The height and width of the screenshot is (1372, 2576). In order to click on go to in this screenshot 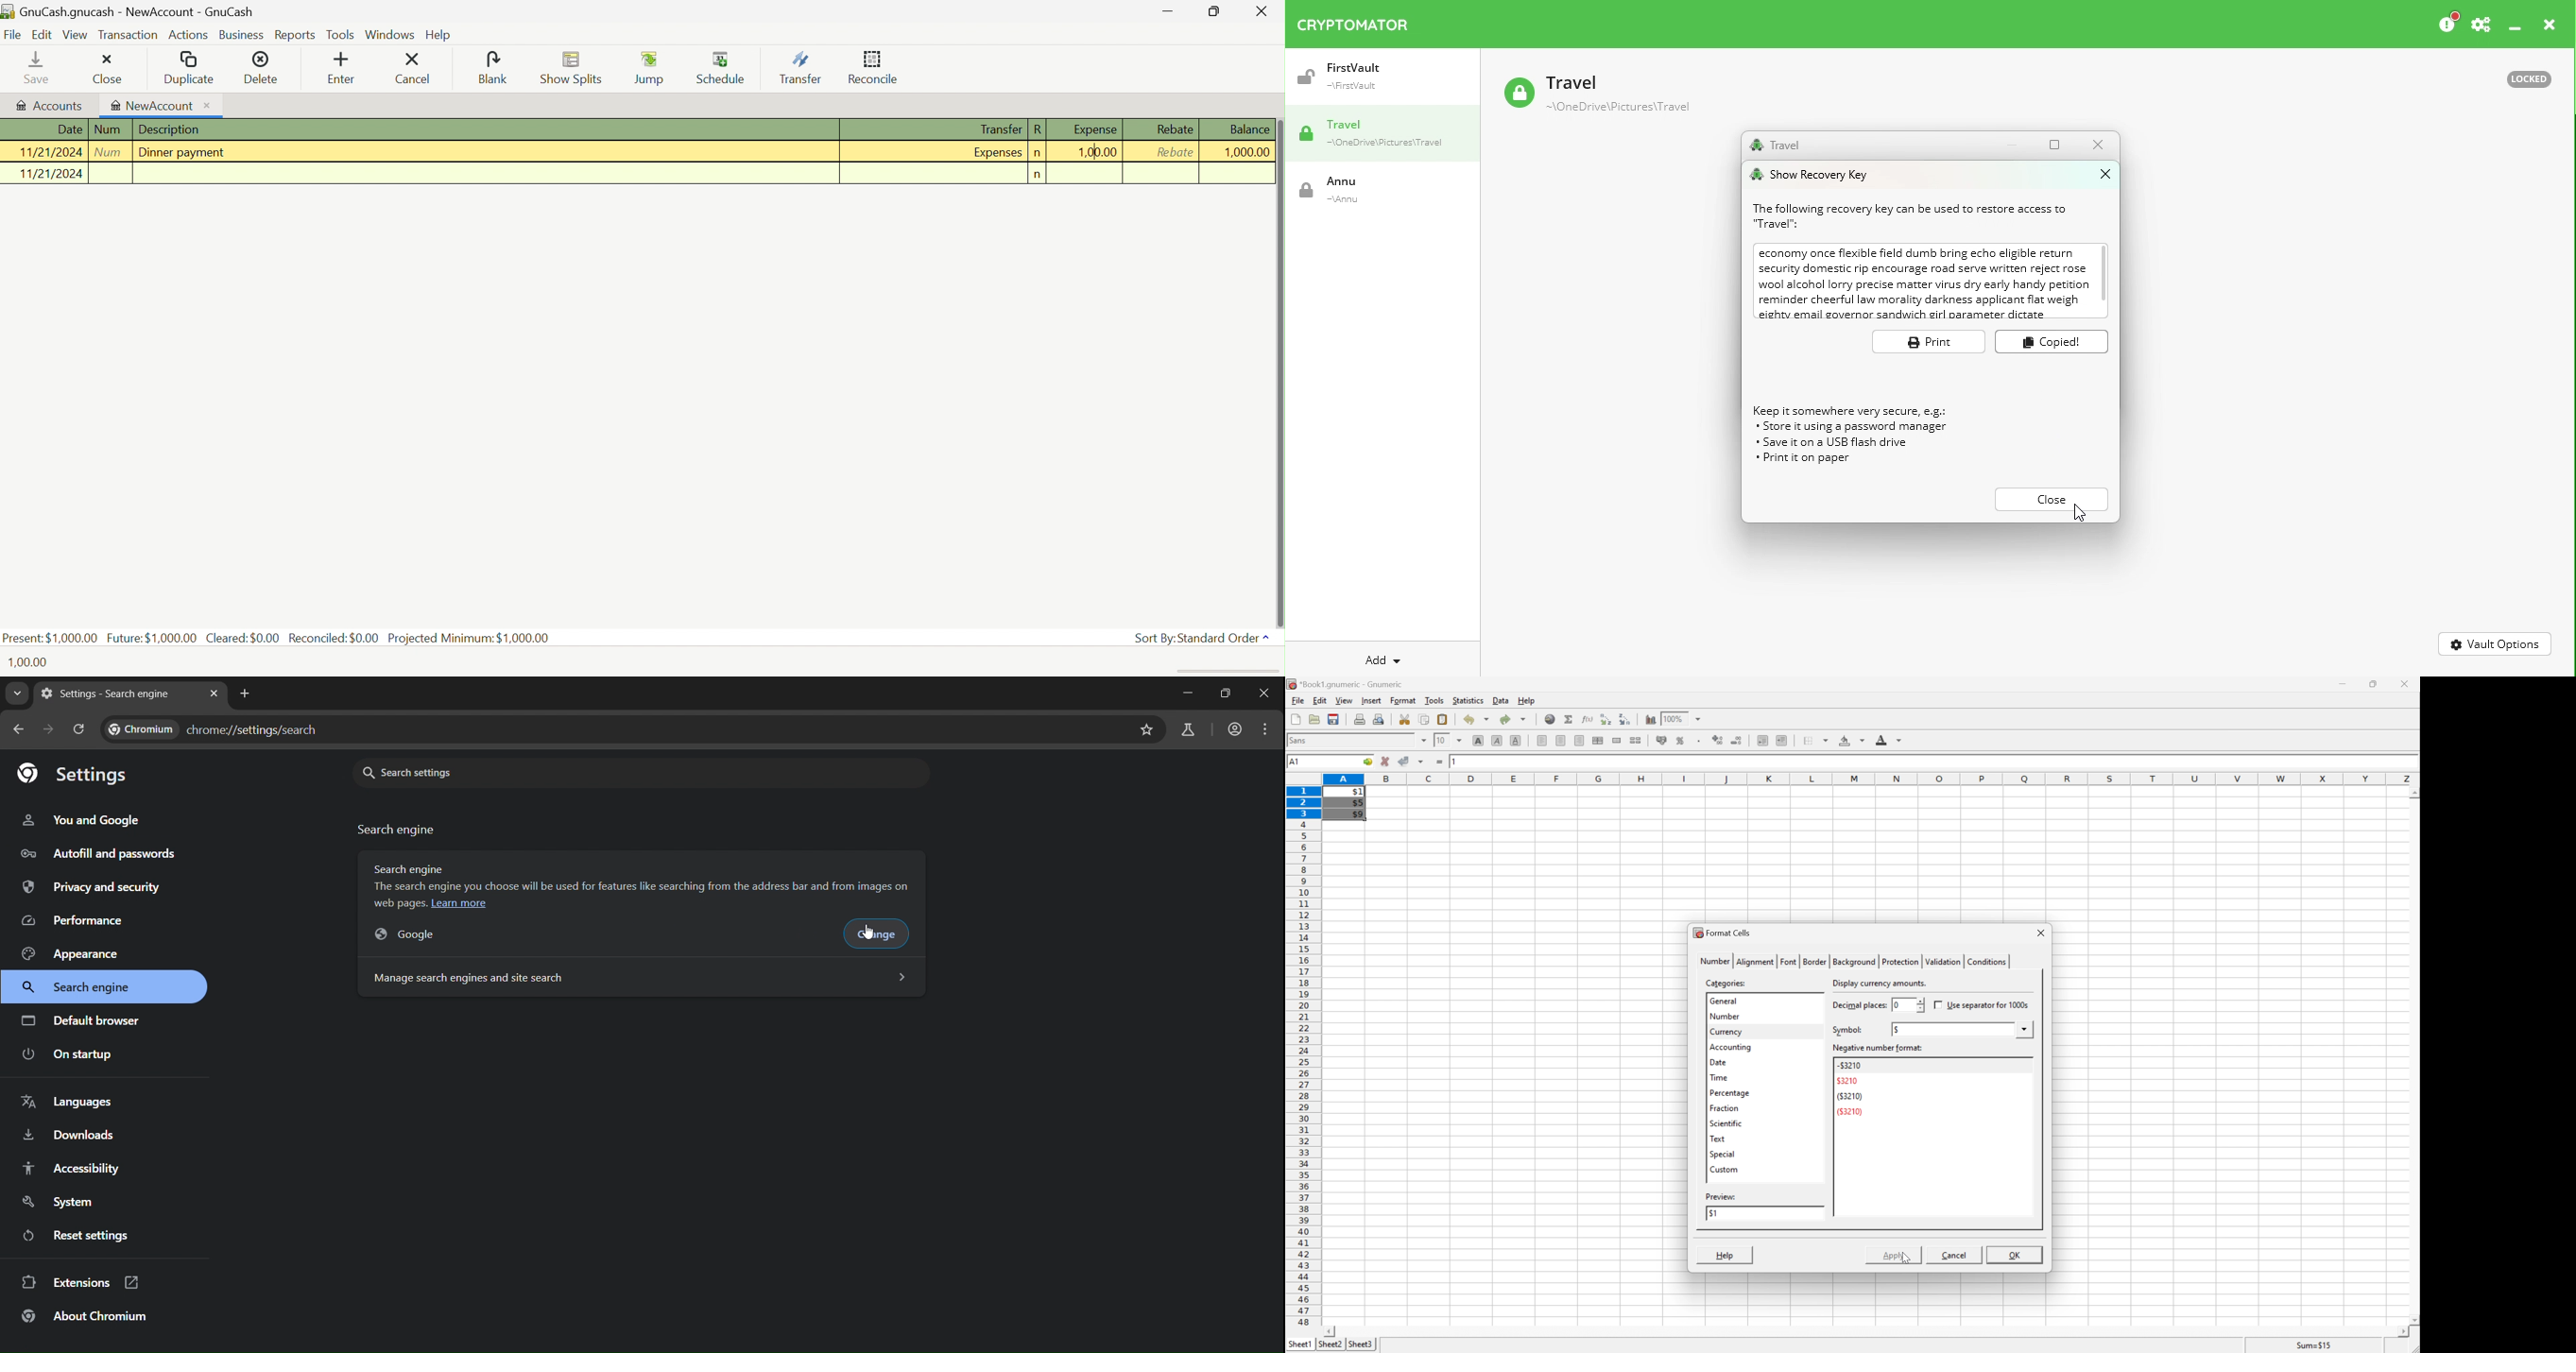, I will do `click(1368, 762)`.